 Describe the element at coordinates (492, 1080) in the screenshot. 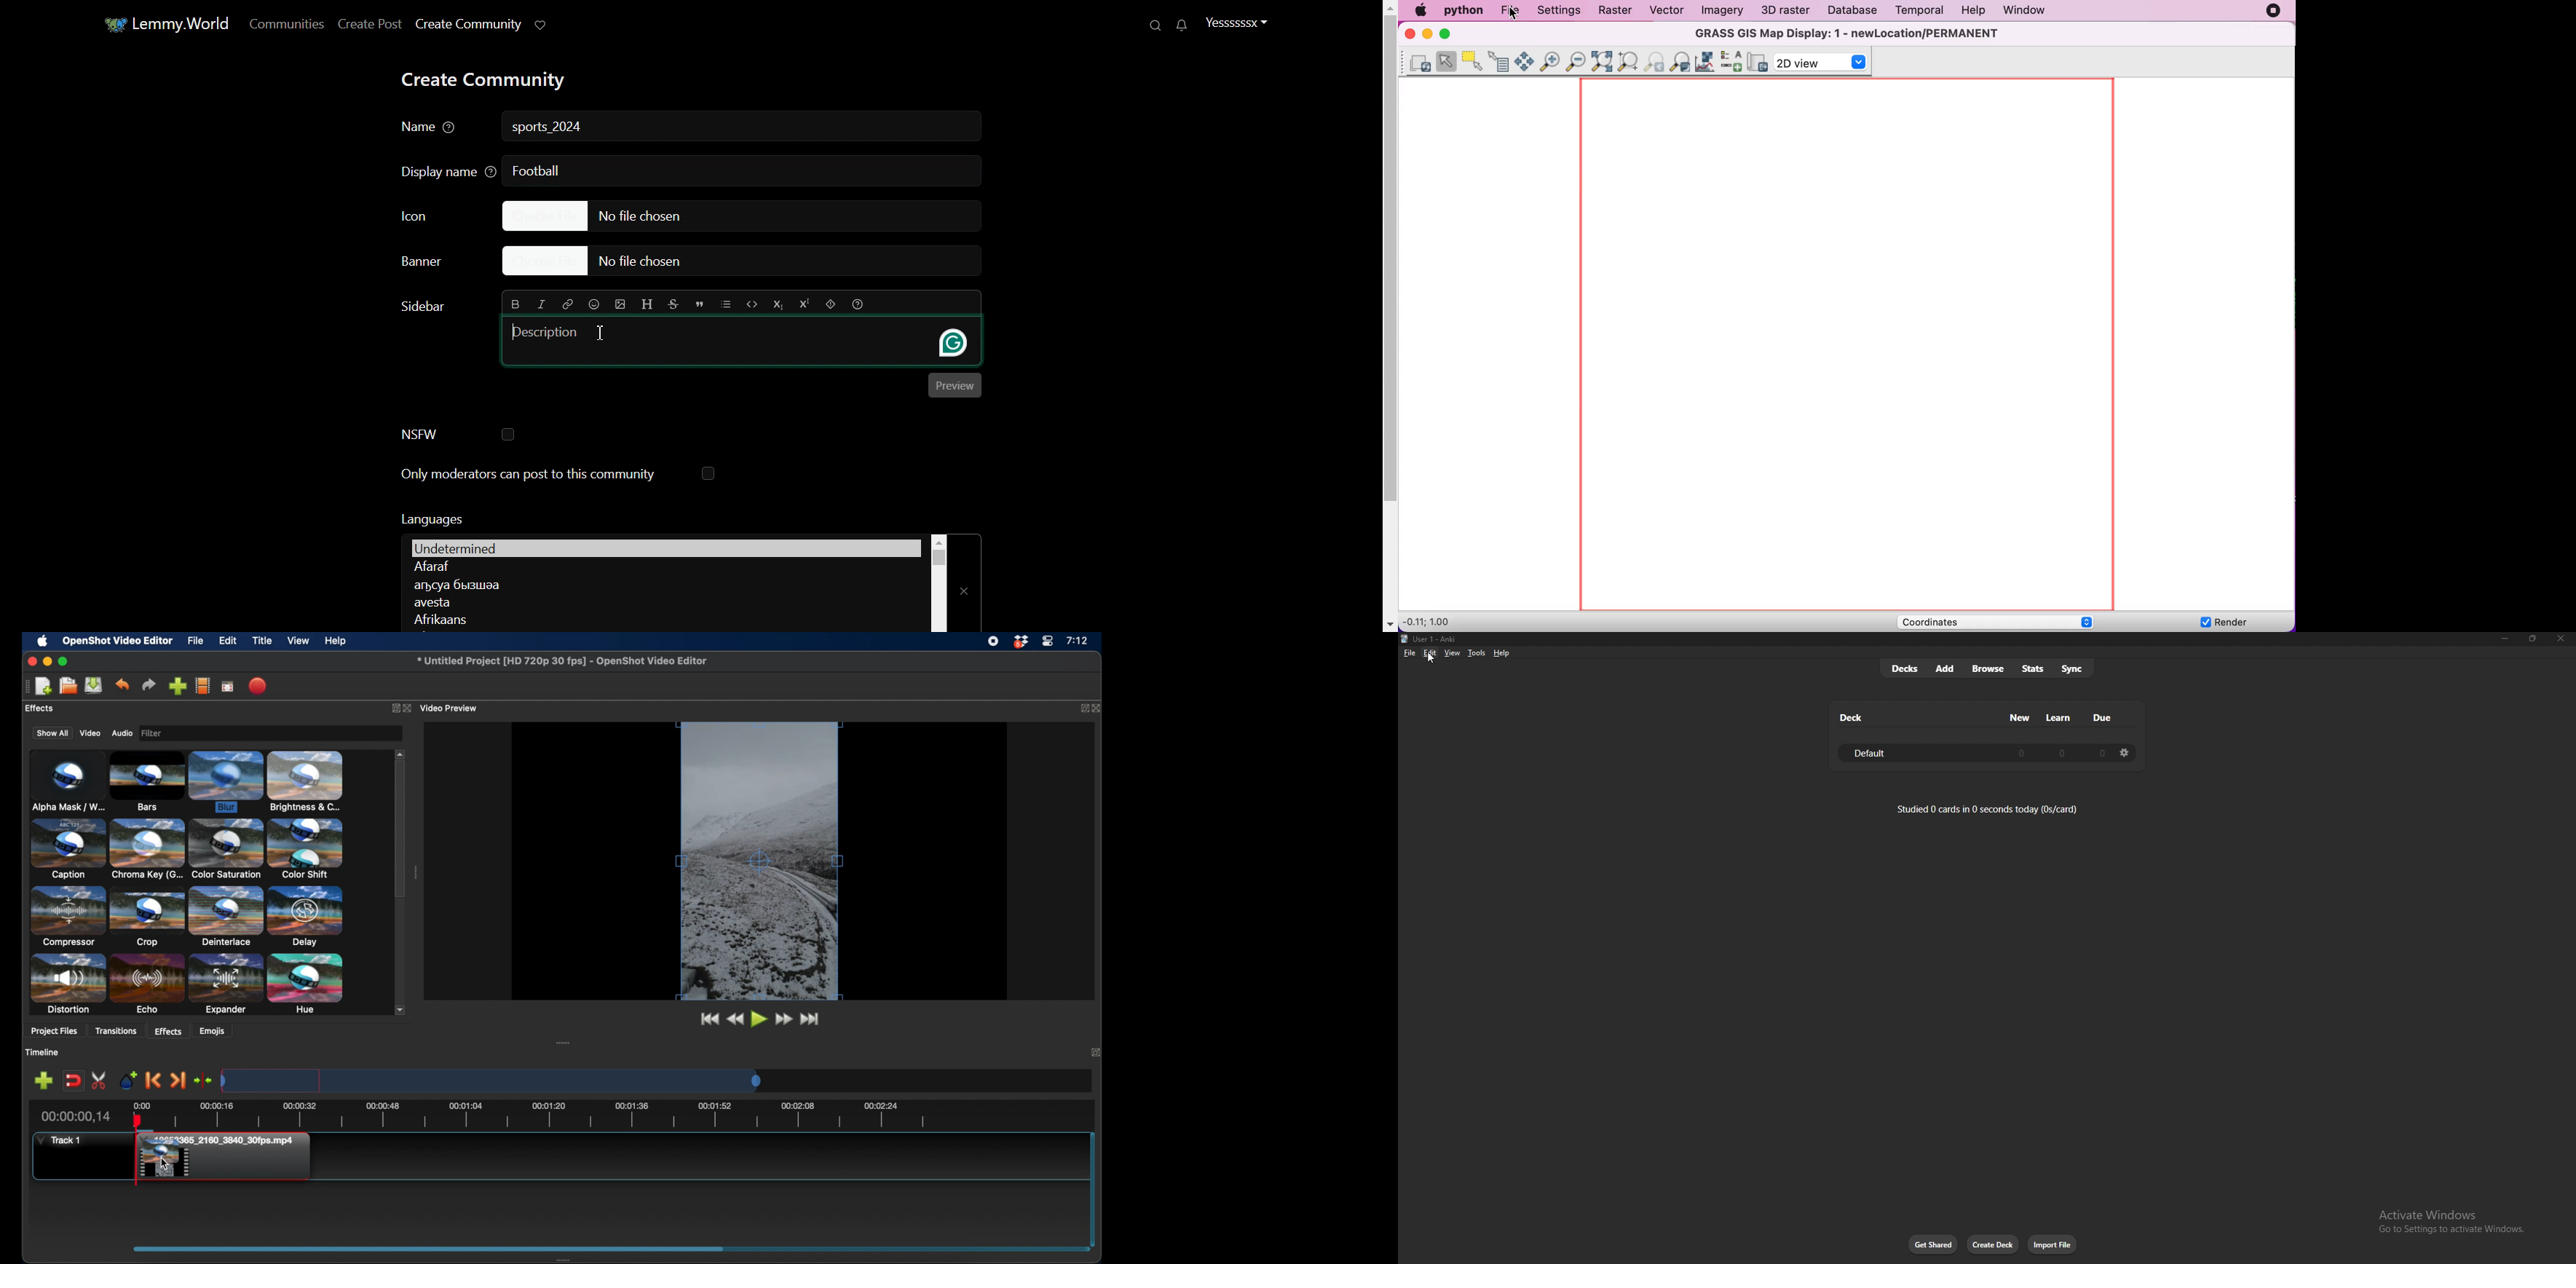

I see `timeline scale` at that location.